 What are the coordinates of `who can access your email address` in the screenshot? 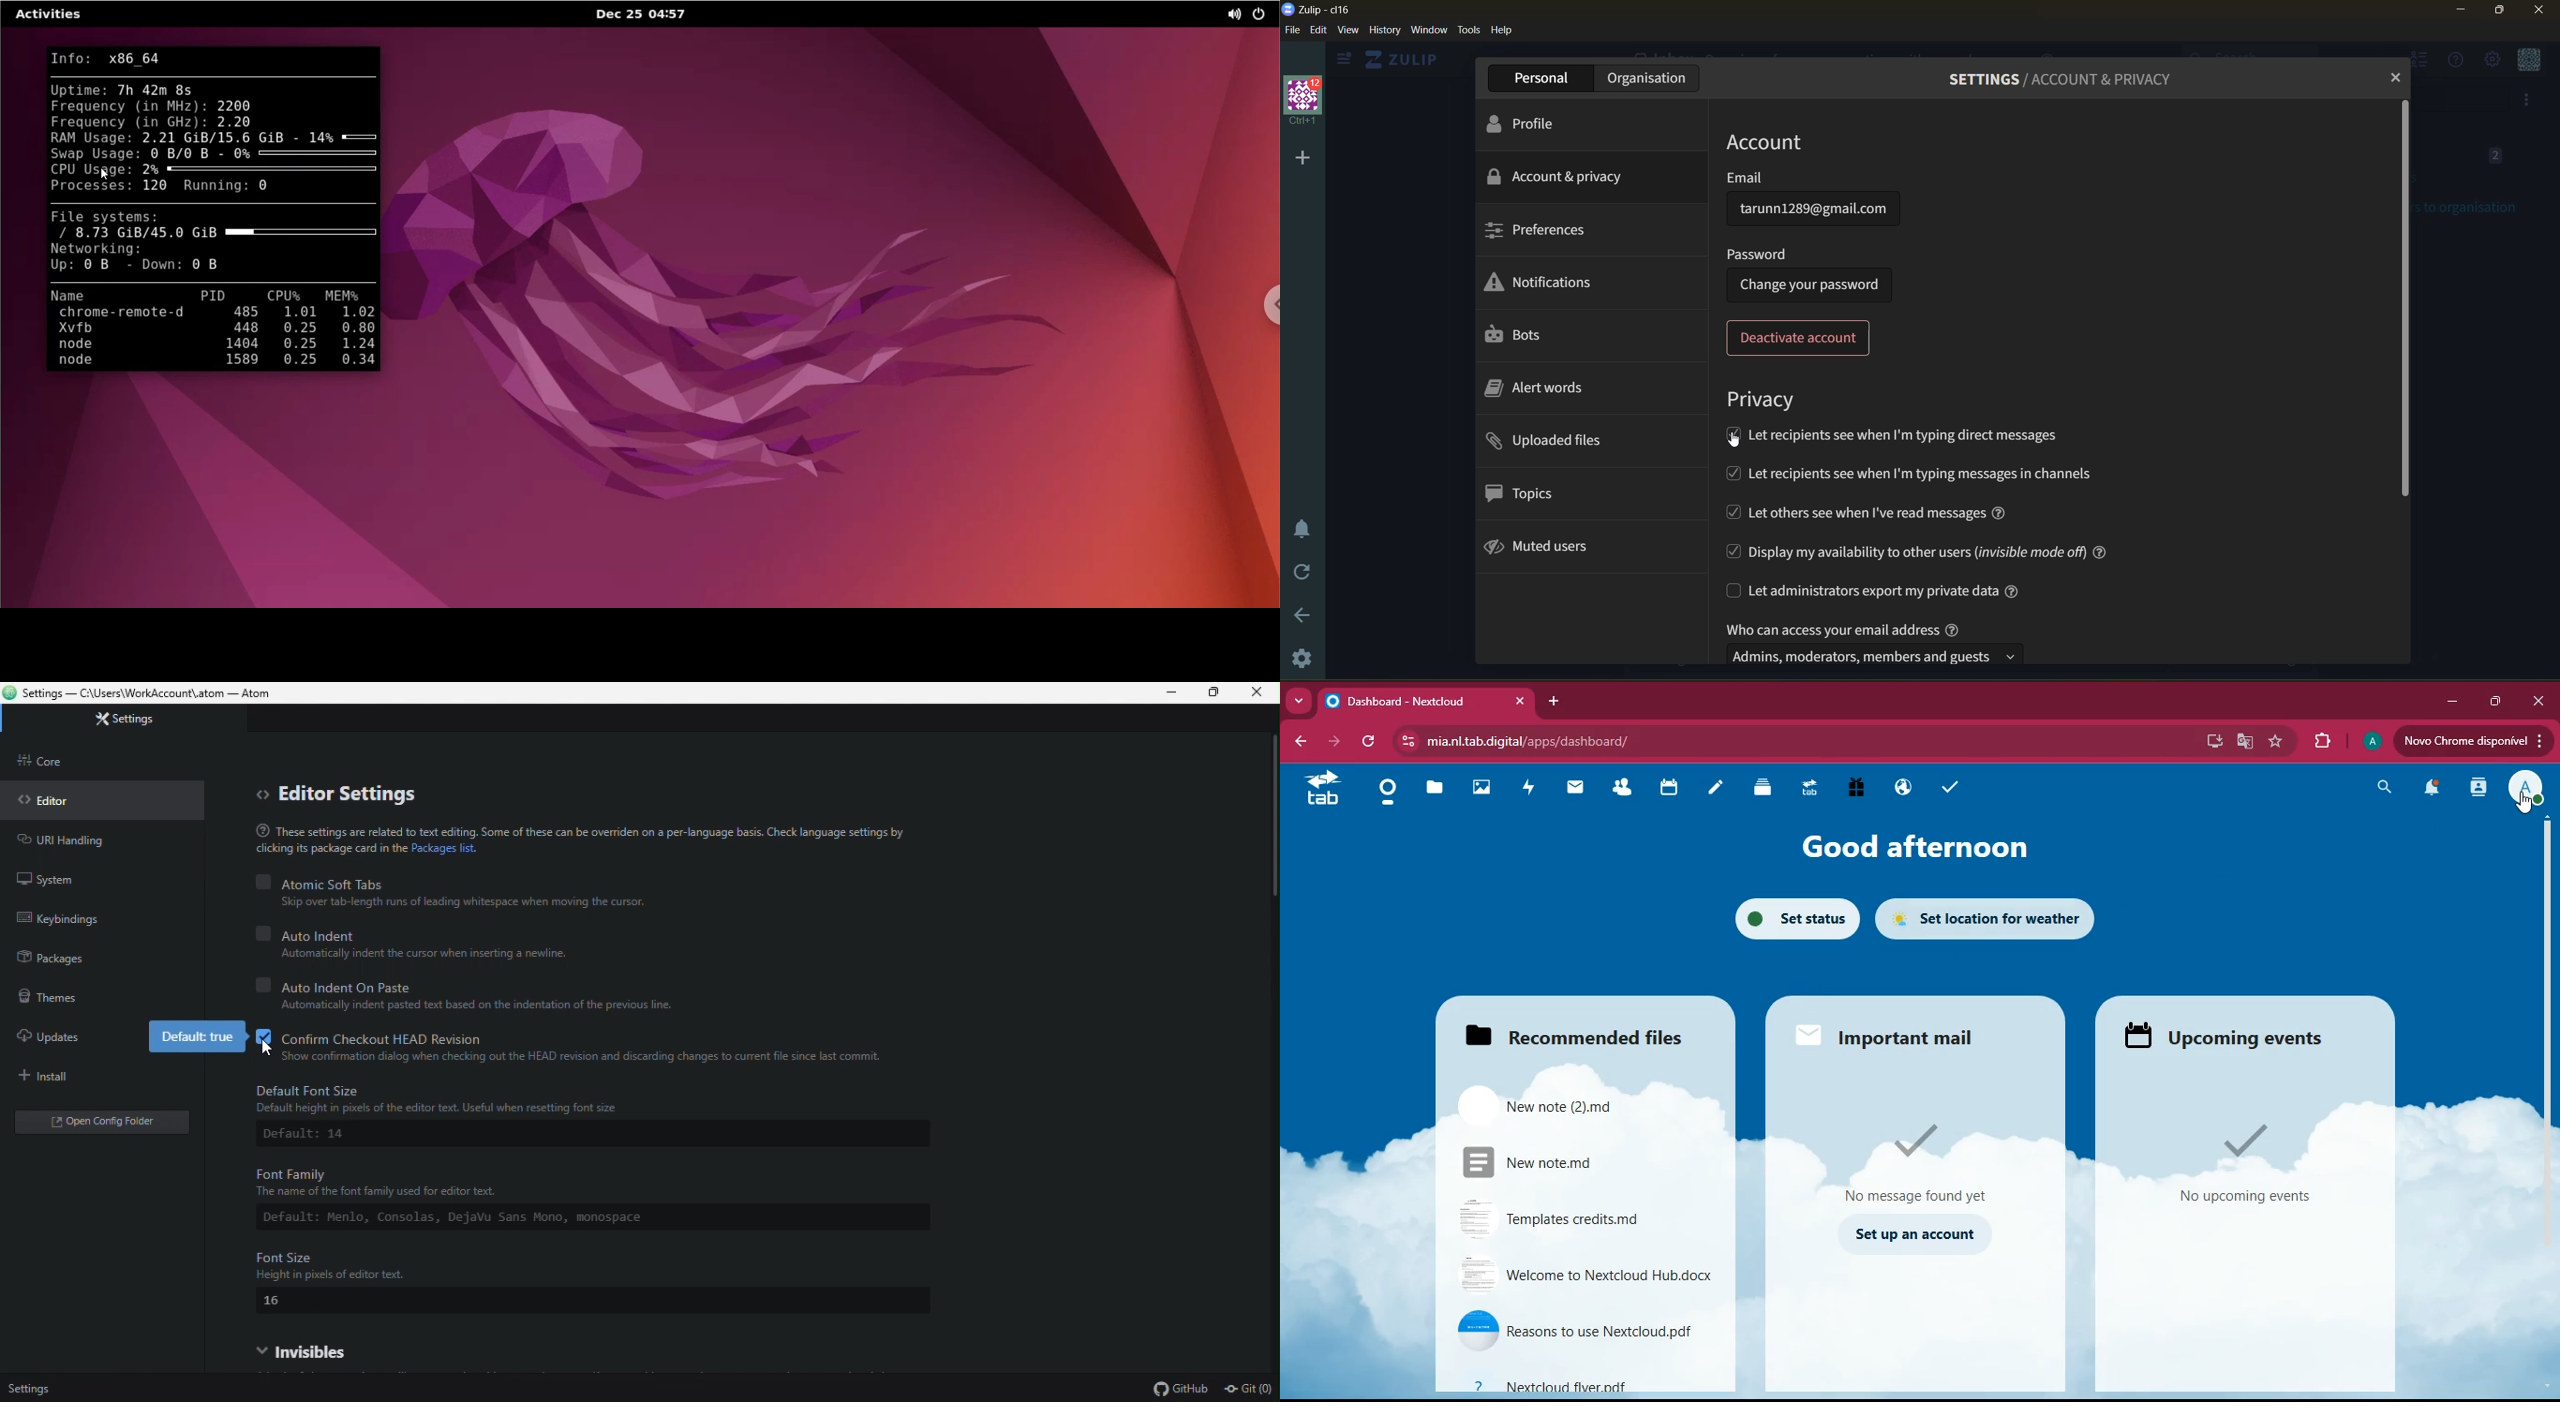 It's located at (1879, 642).